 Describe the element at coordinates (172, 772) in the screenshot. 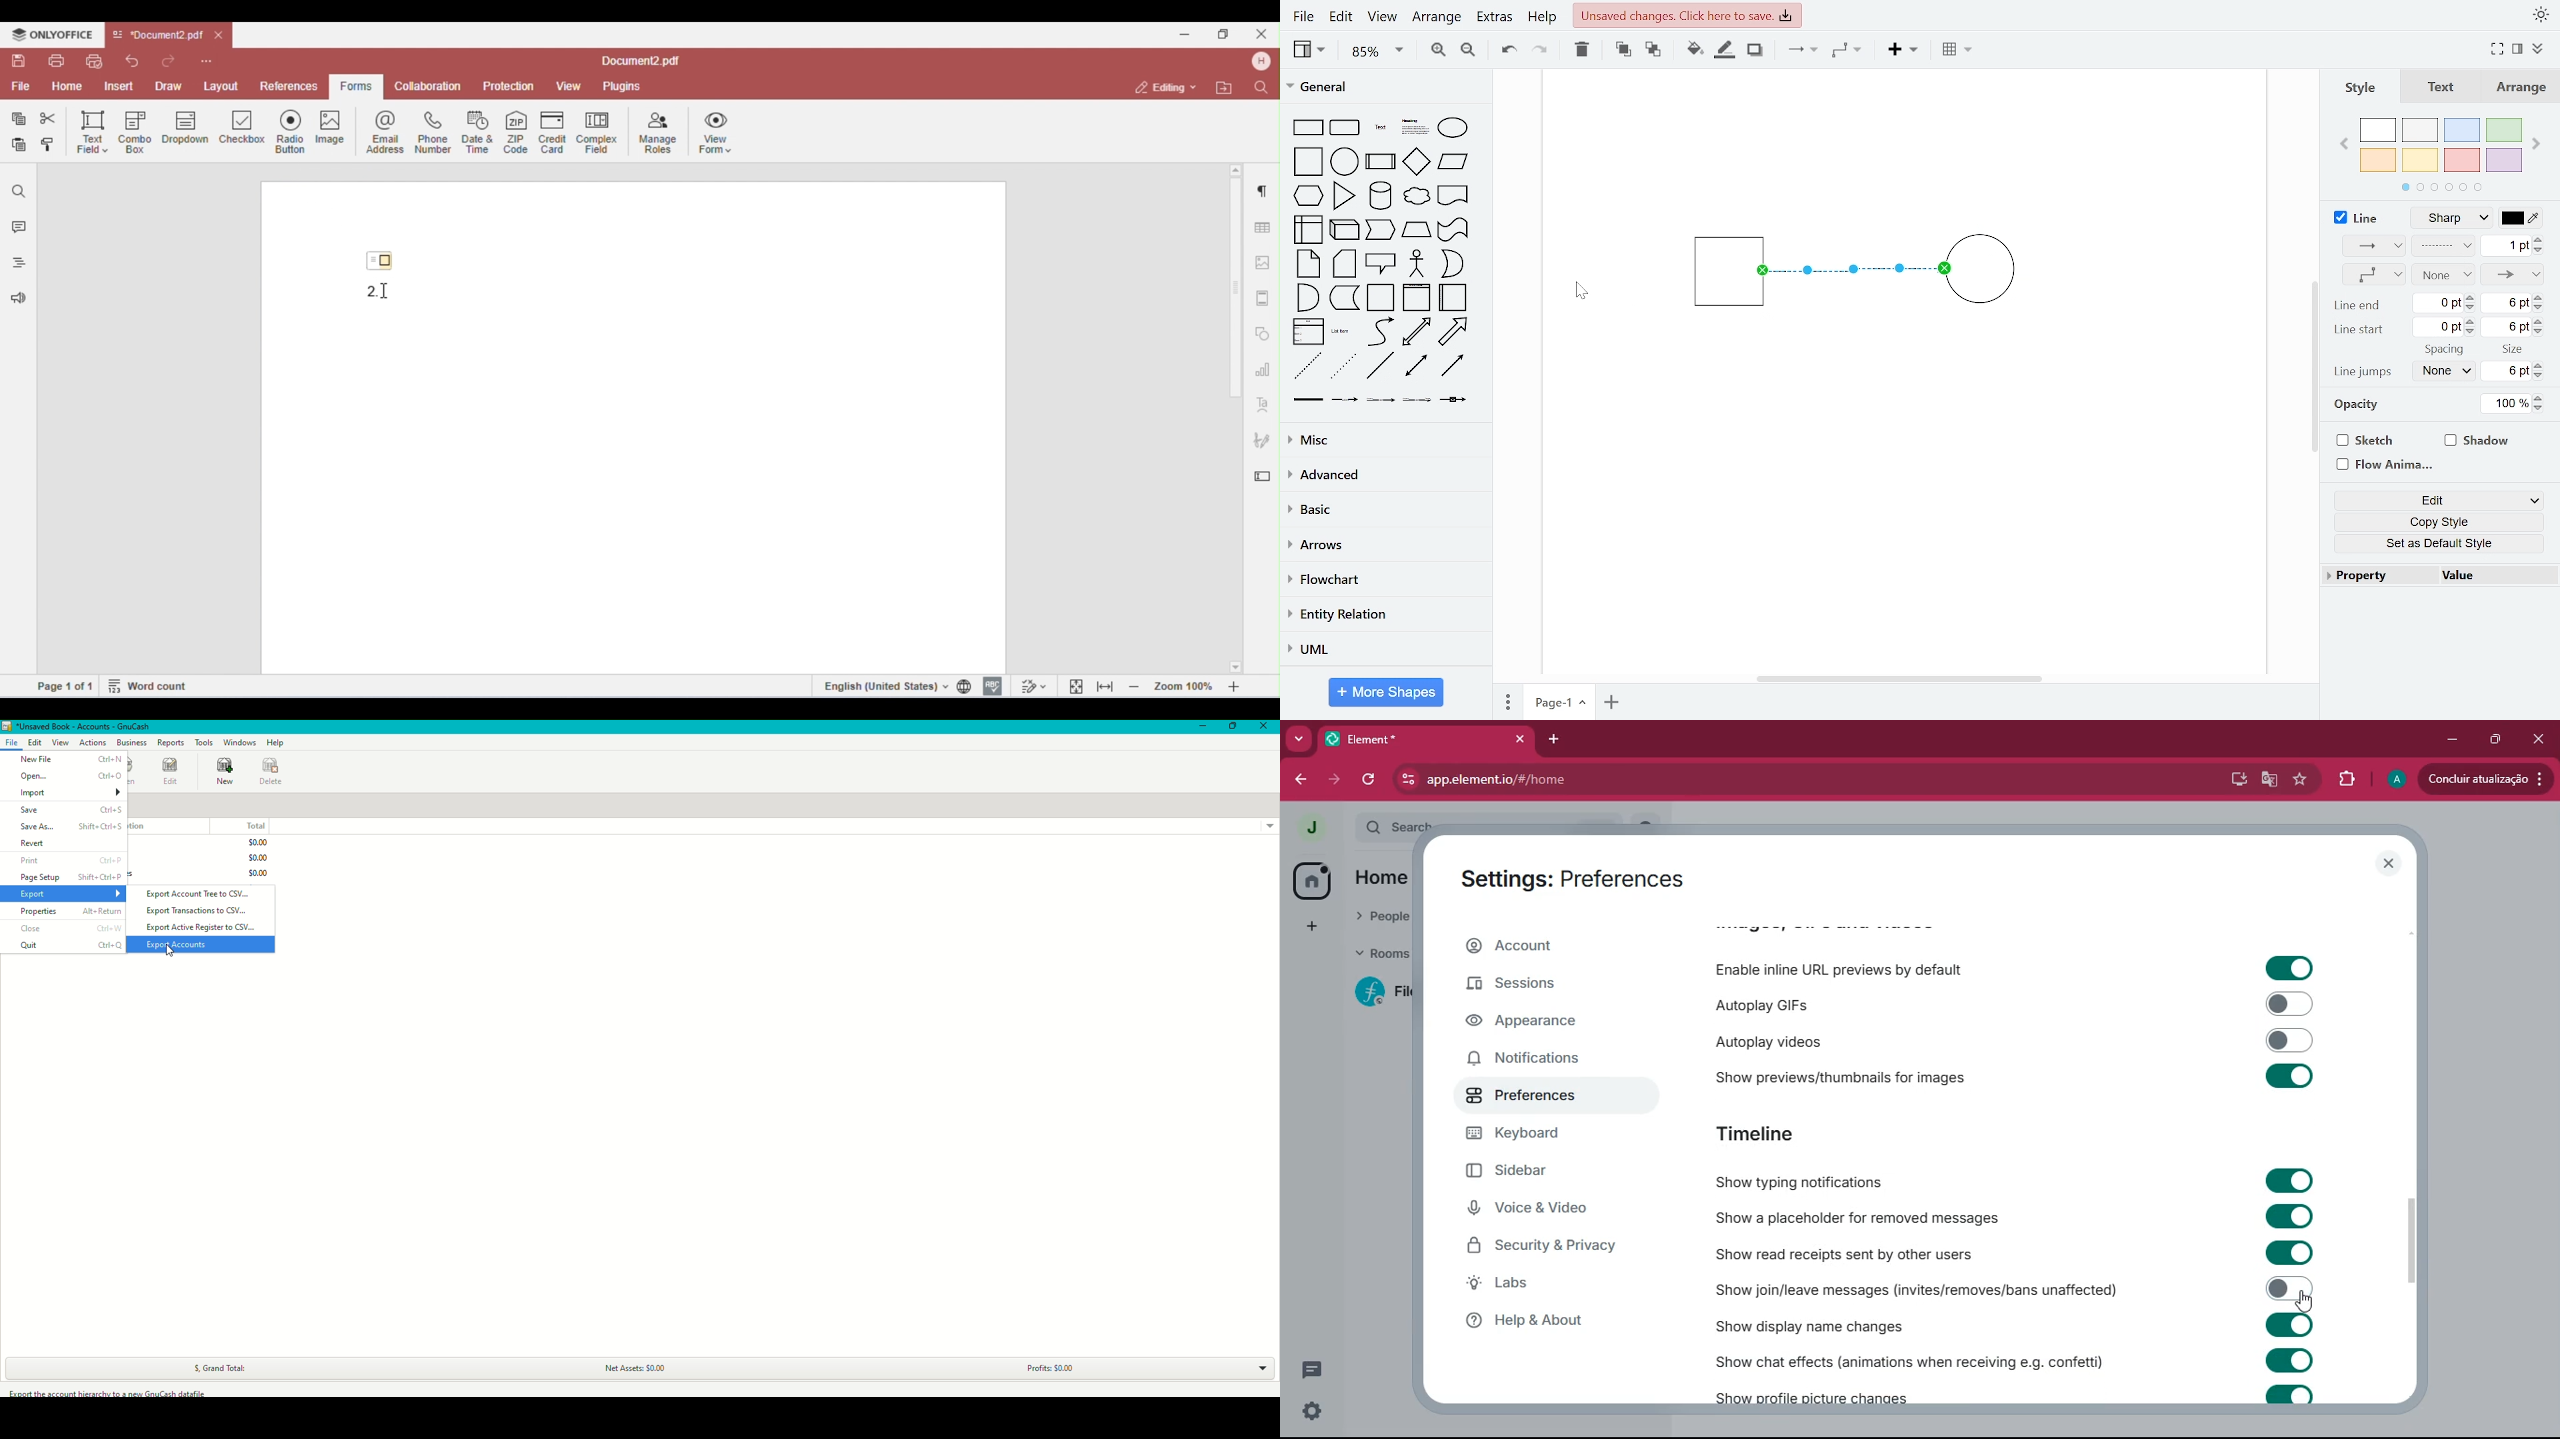

I see `Edit` at that location.